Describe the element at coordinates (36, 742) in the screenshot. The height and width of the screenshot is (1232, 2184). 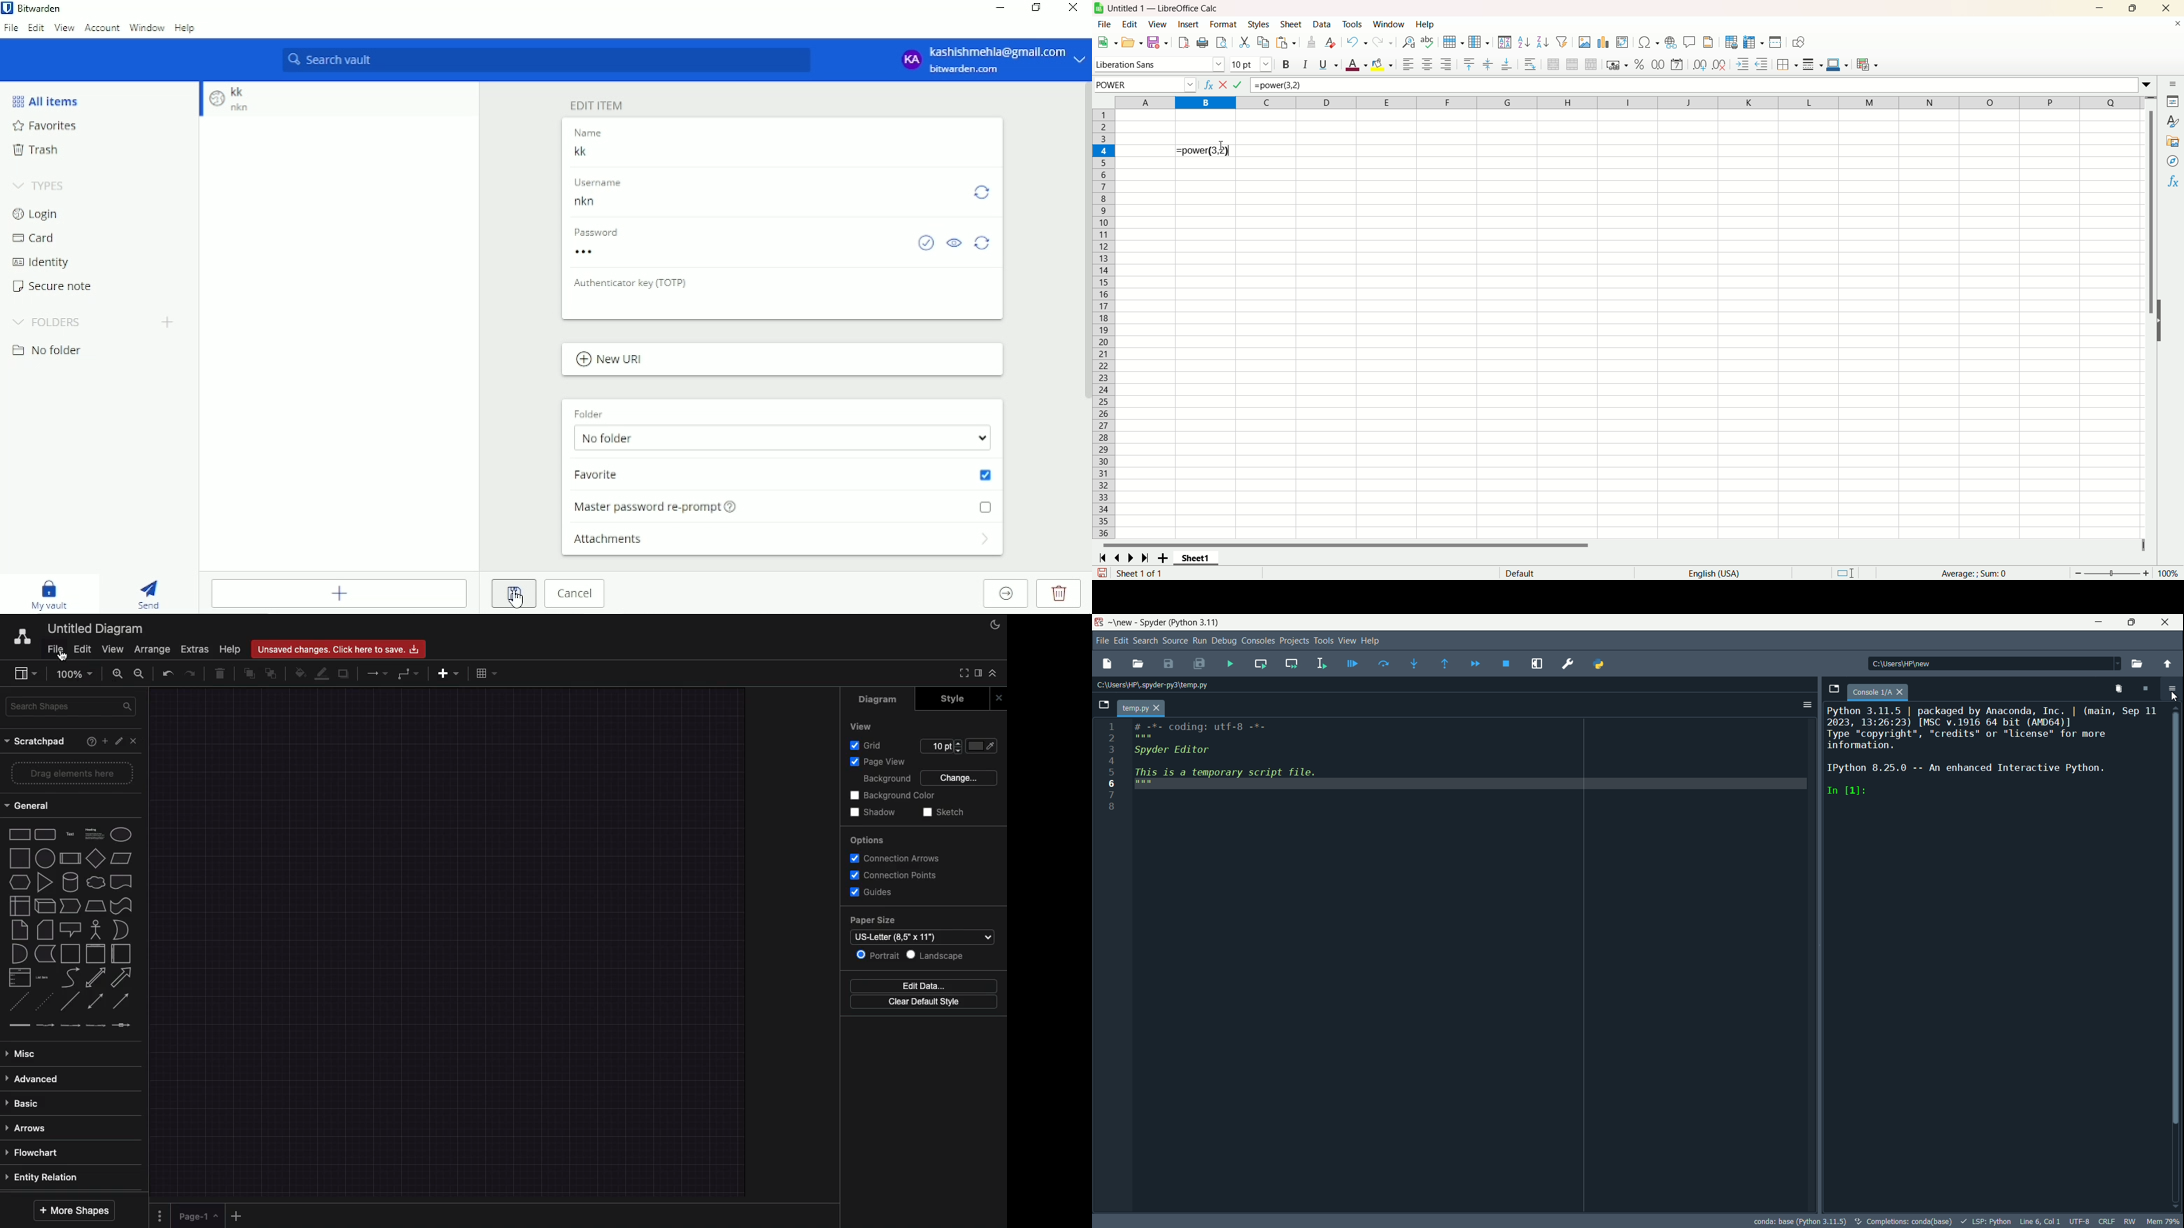
I see `Scrathpad` at that location.